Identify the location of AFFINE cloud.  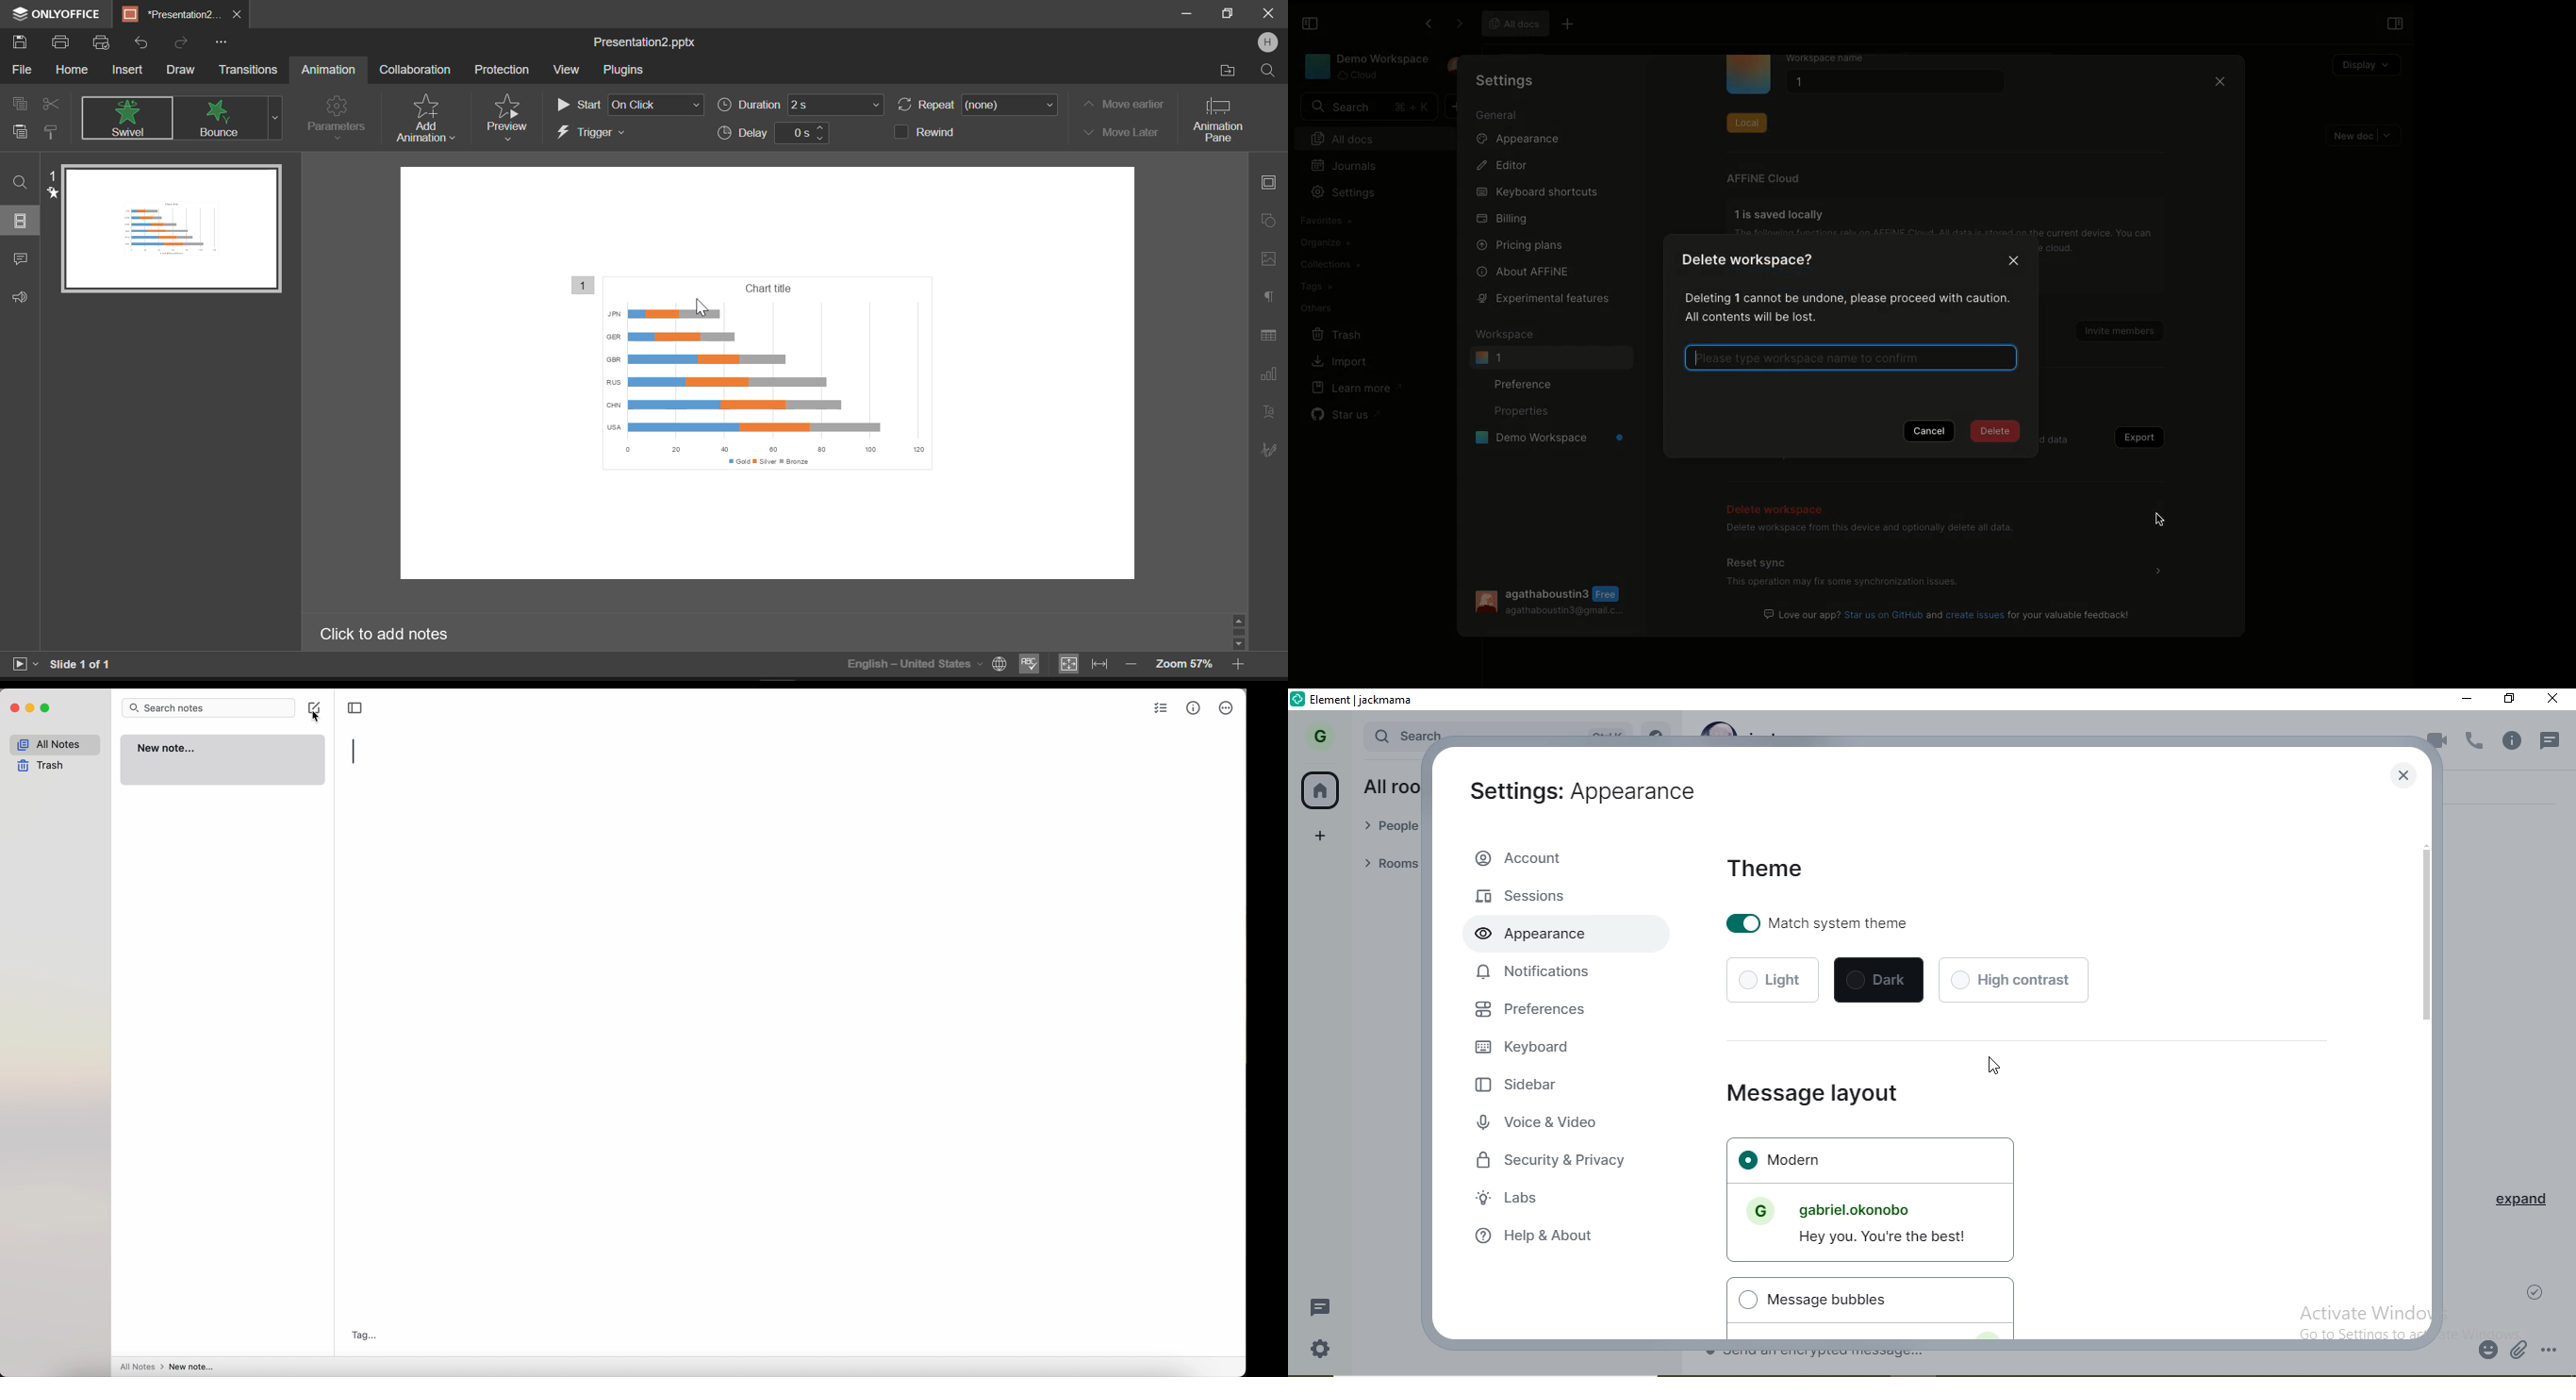
(1764, 178).